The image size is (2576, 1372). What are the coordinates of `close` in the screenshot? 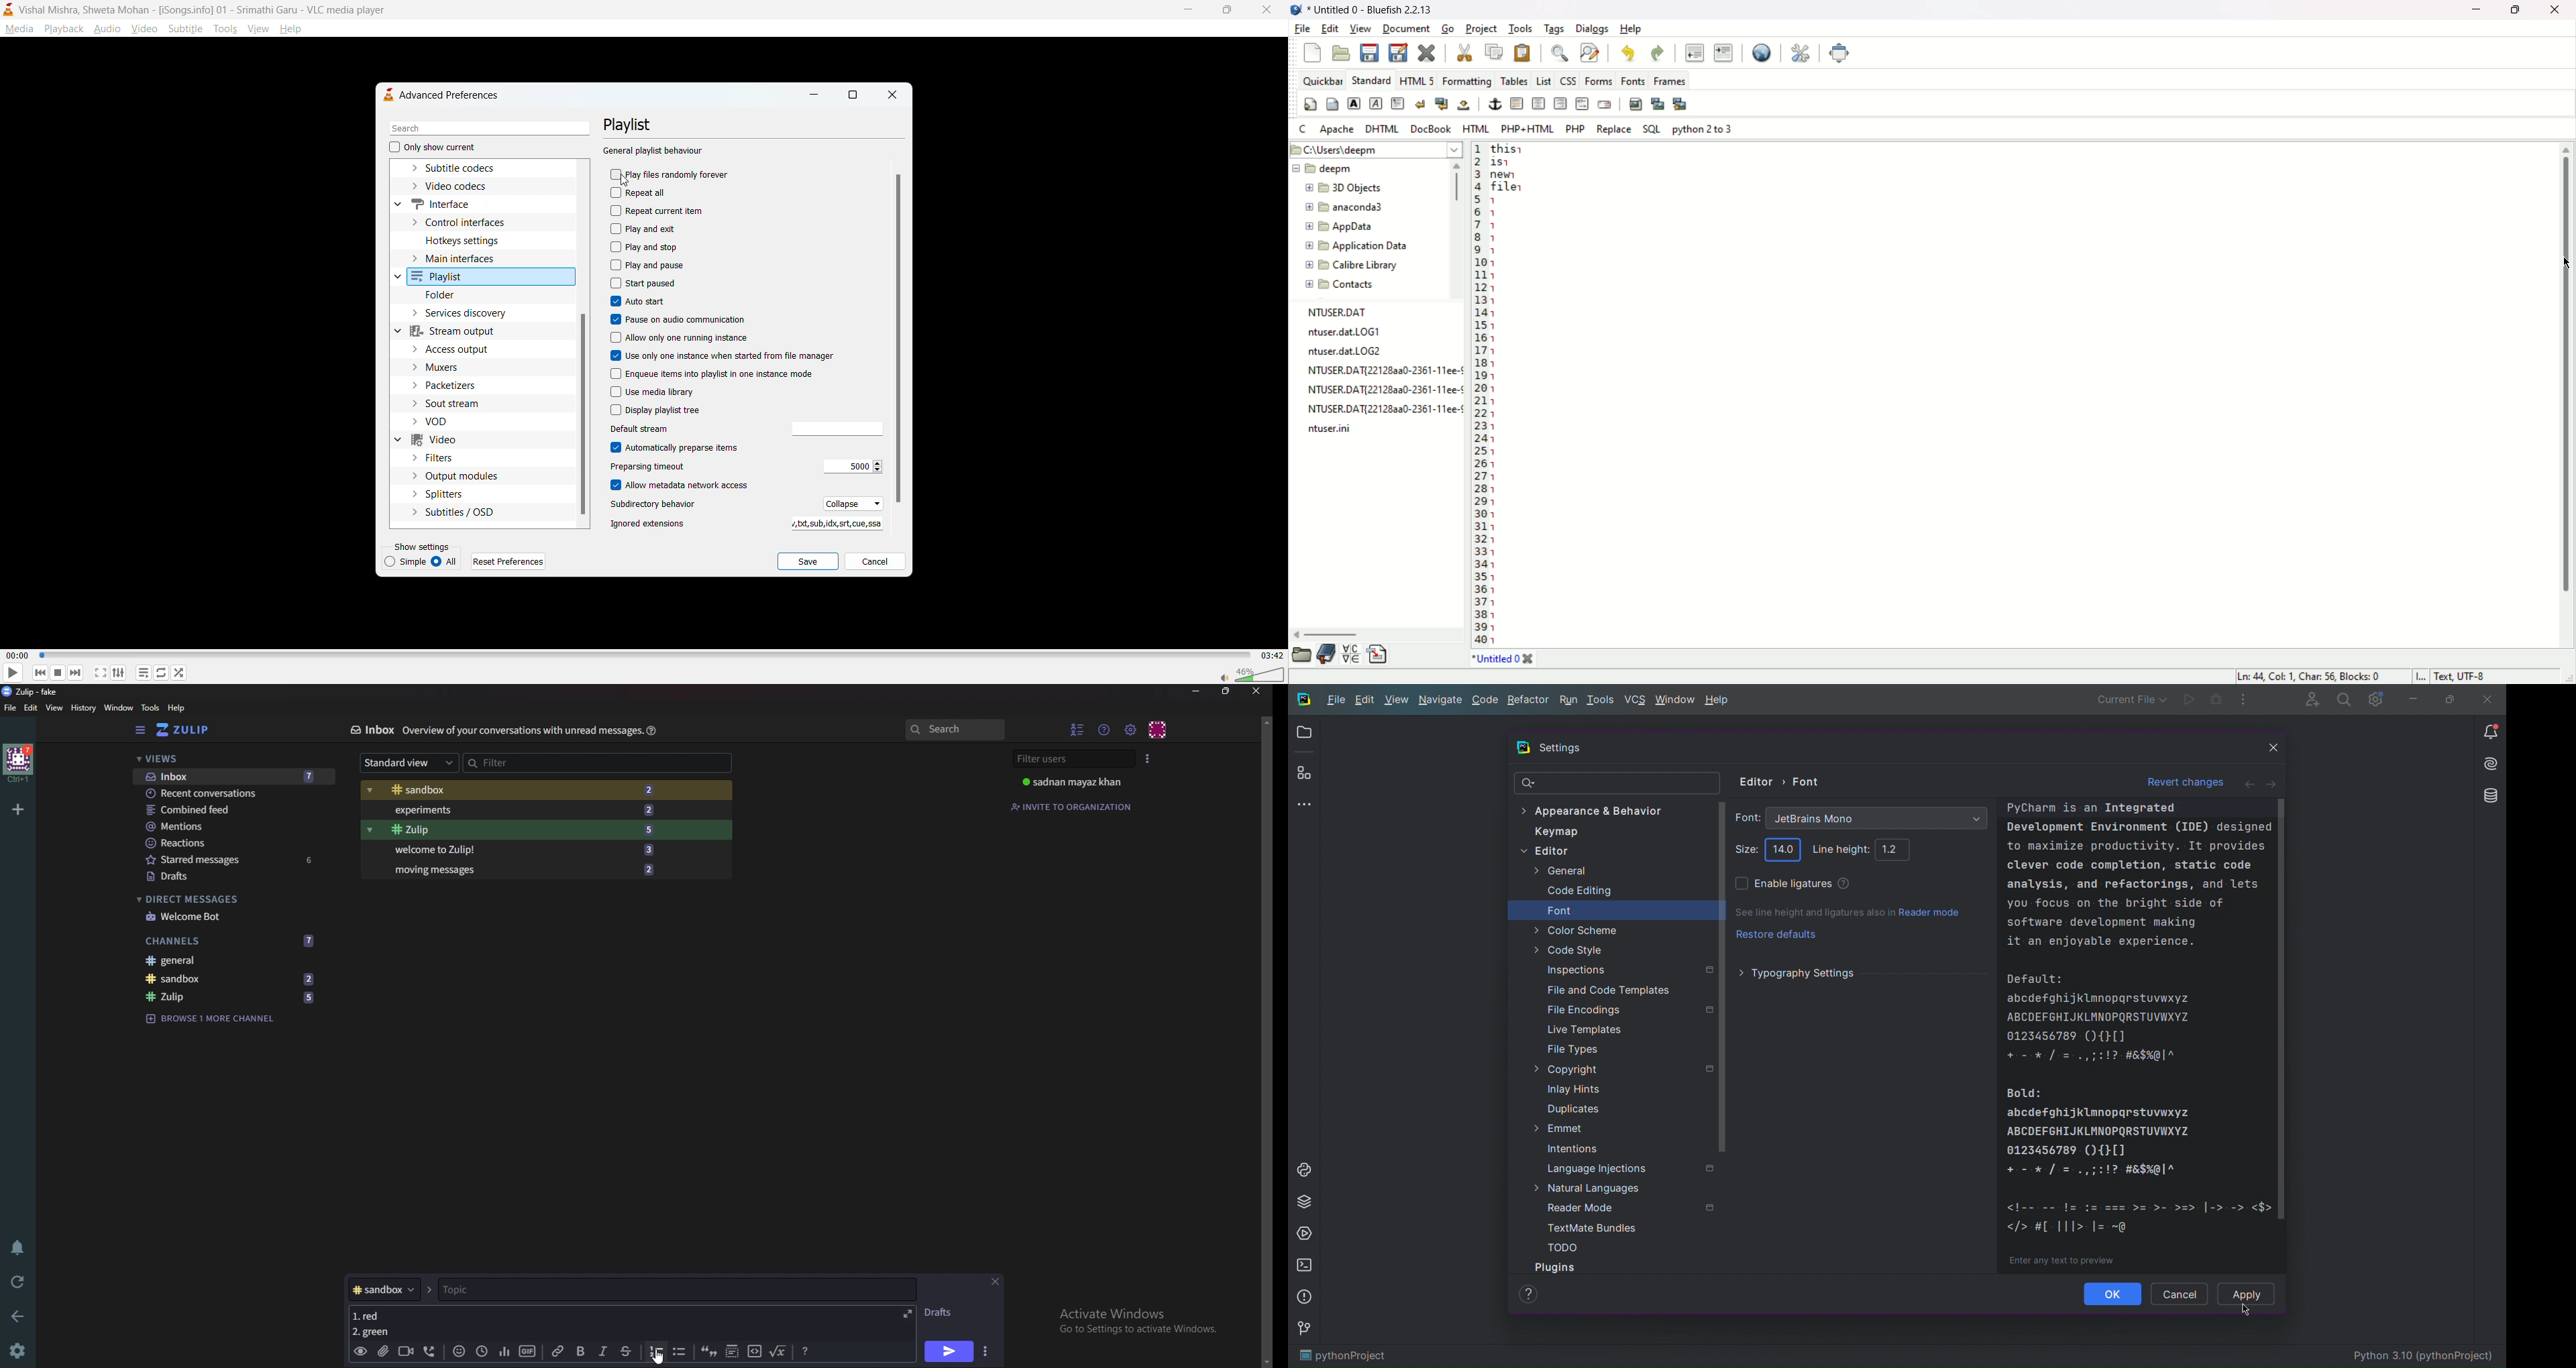 It's located at (1263, 10).